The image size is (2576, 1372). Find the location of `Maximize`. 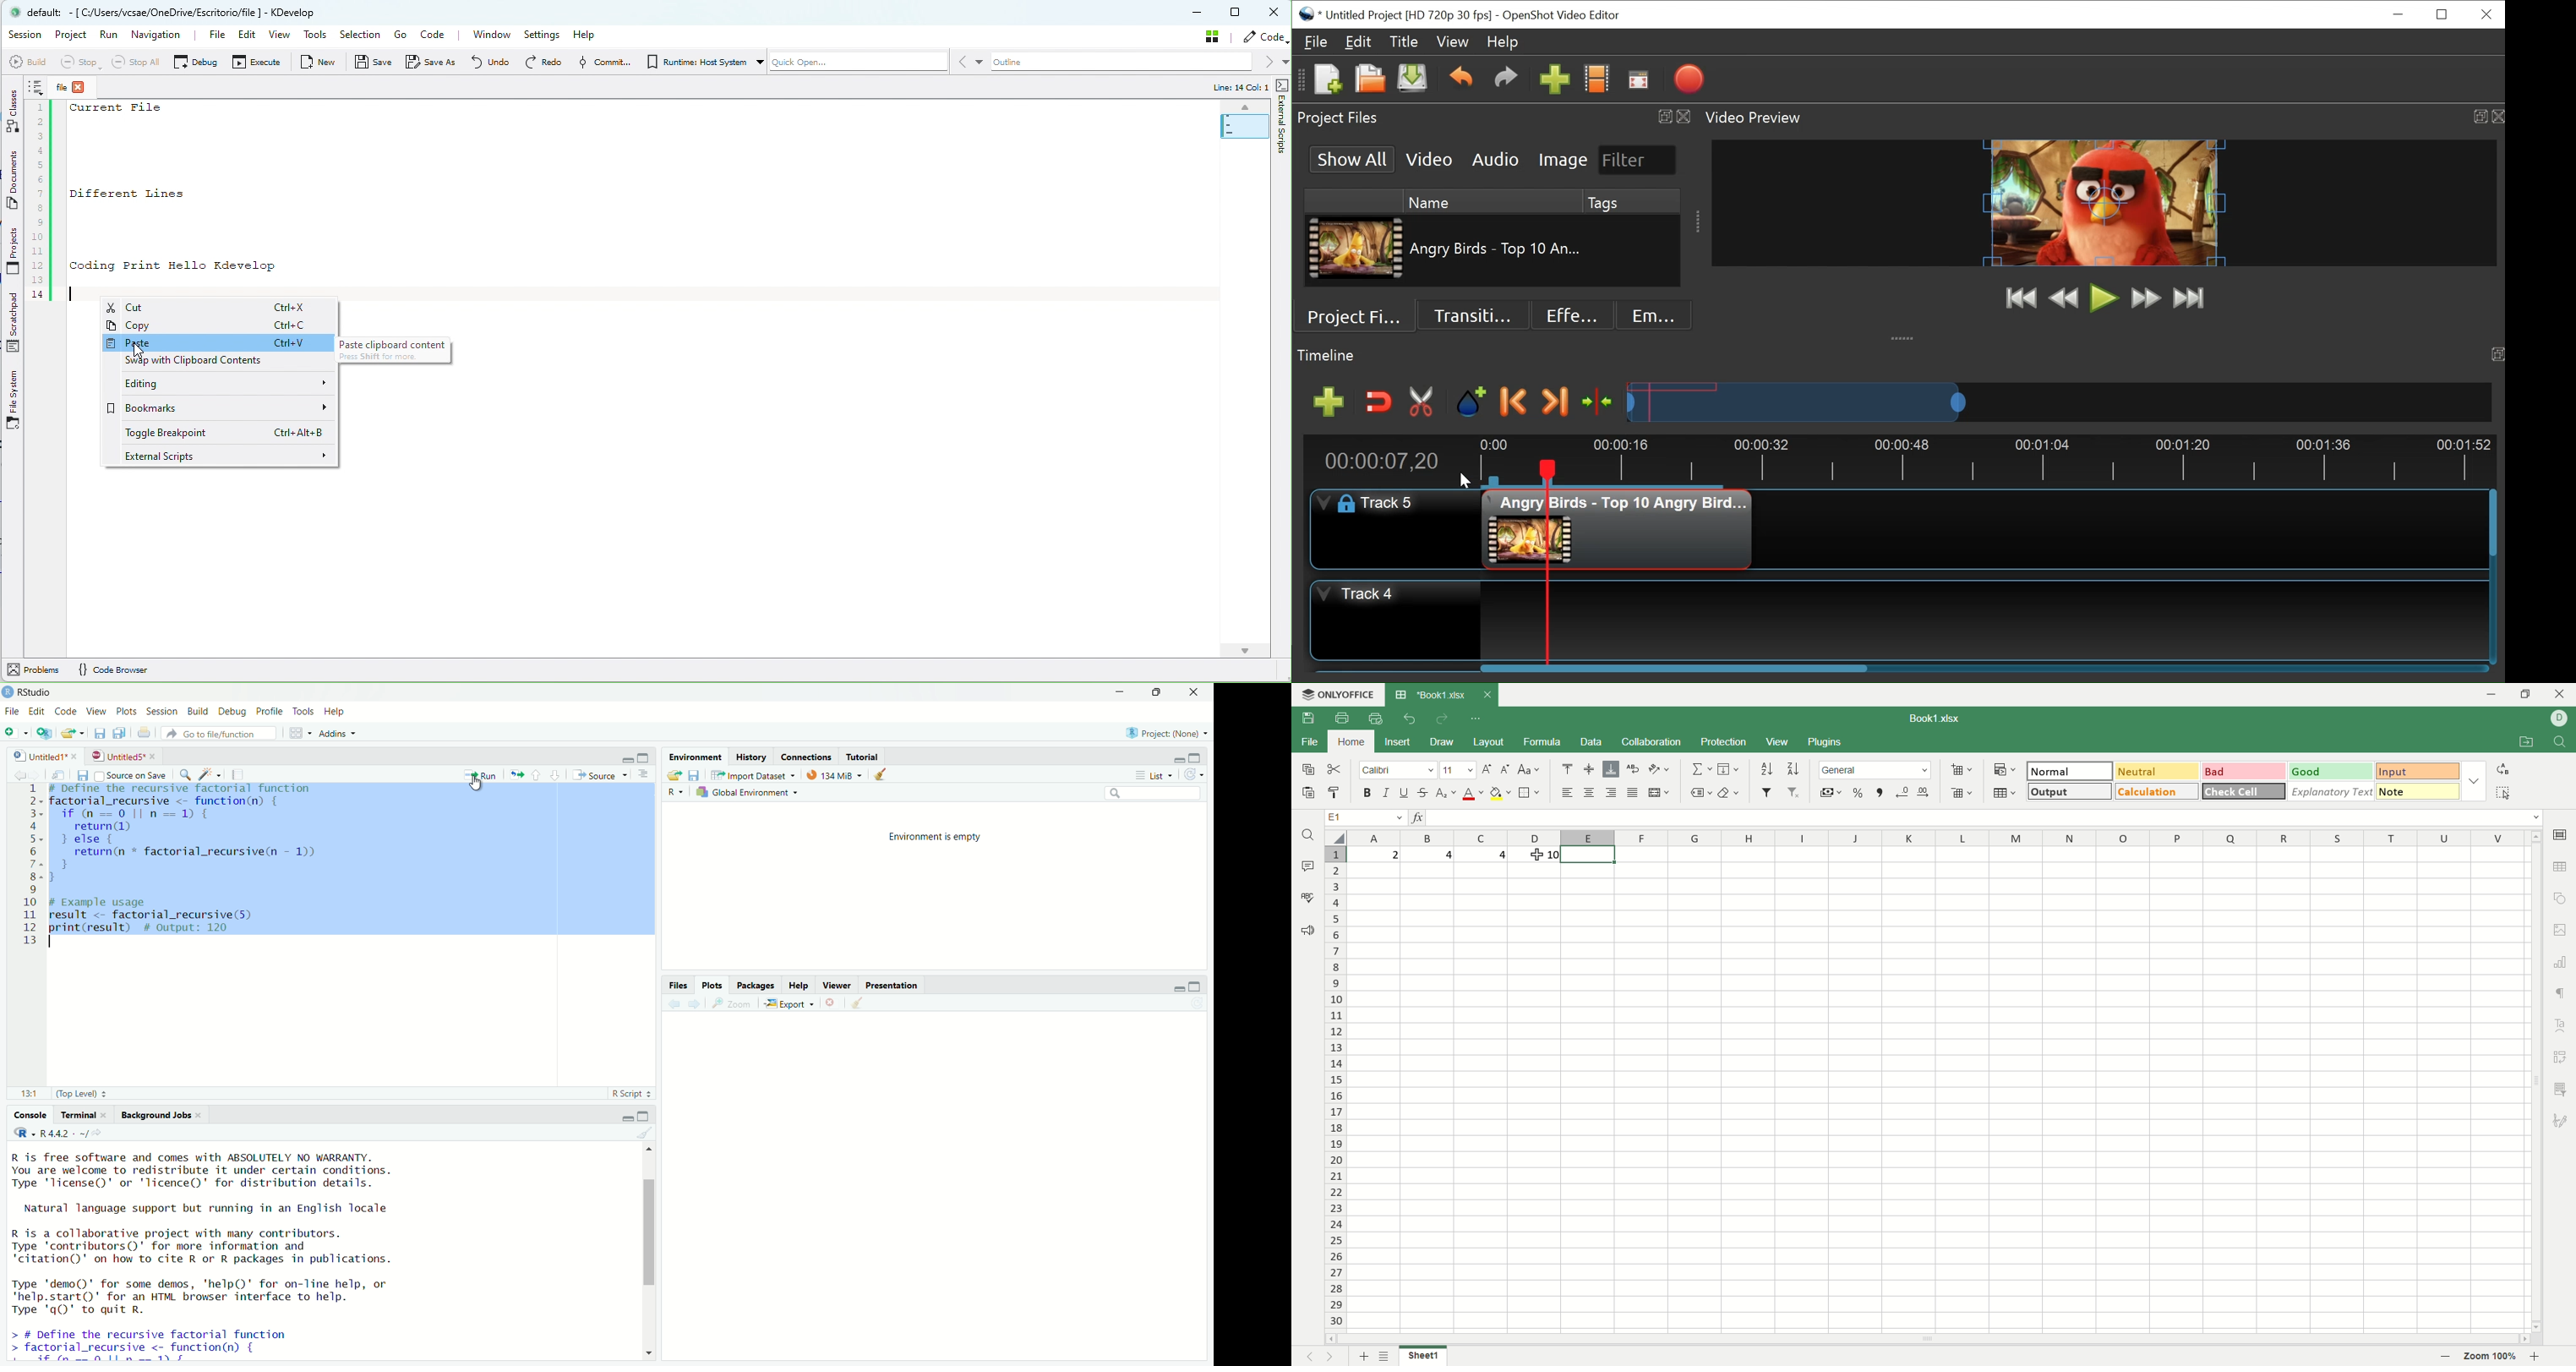

Maximize is located at coordinates (644, 758).